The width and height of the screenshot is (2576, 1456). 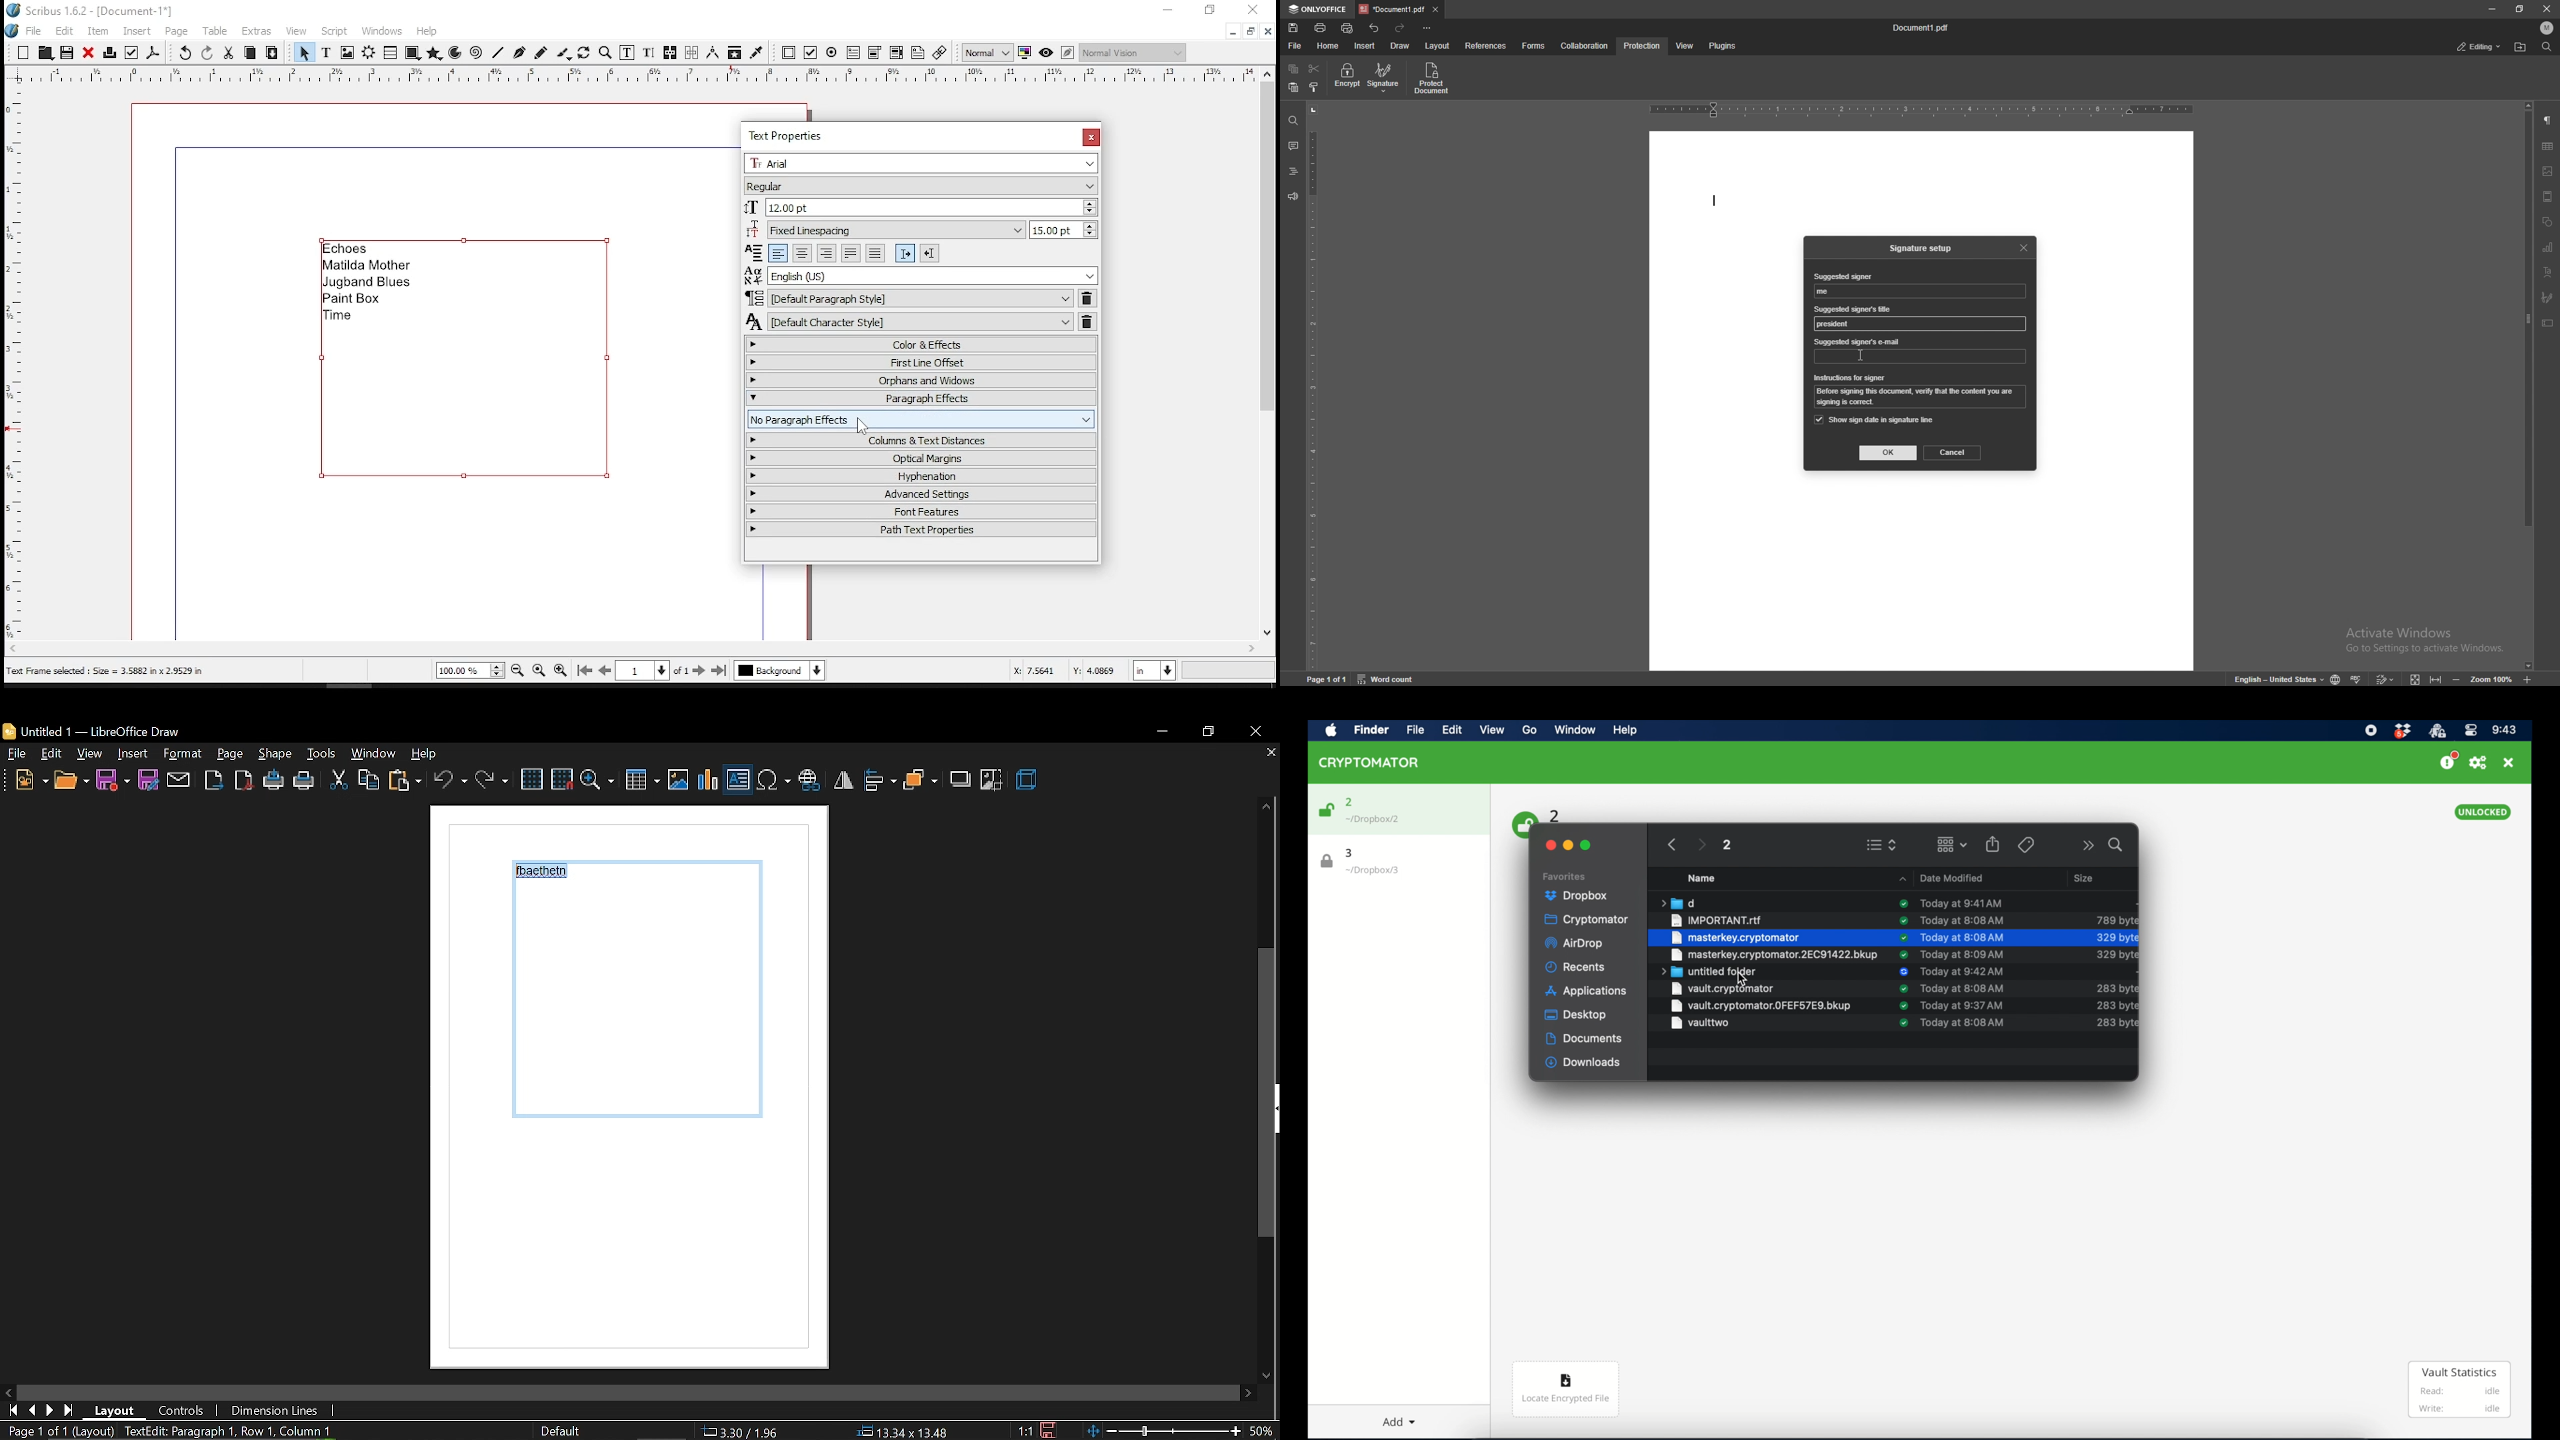 What do you see at coordinates (50, 1410) in the screenshot?
I see `next page` at bounding box center [50, 1410].